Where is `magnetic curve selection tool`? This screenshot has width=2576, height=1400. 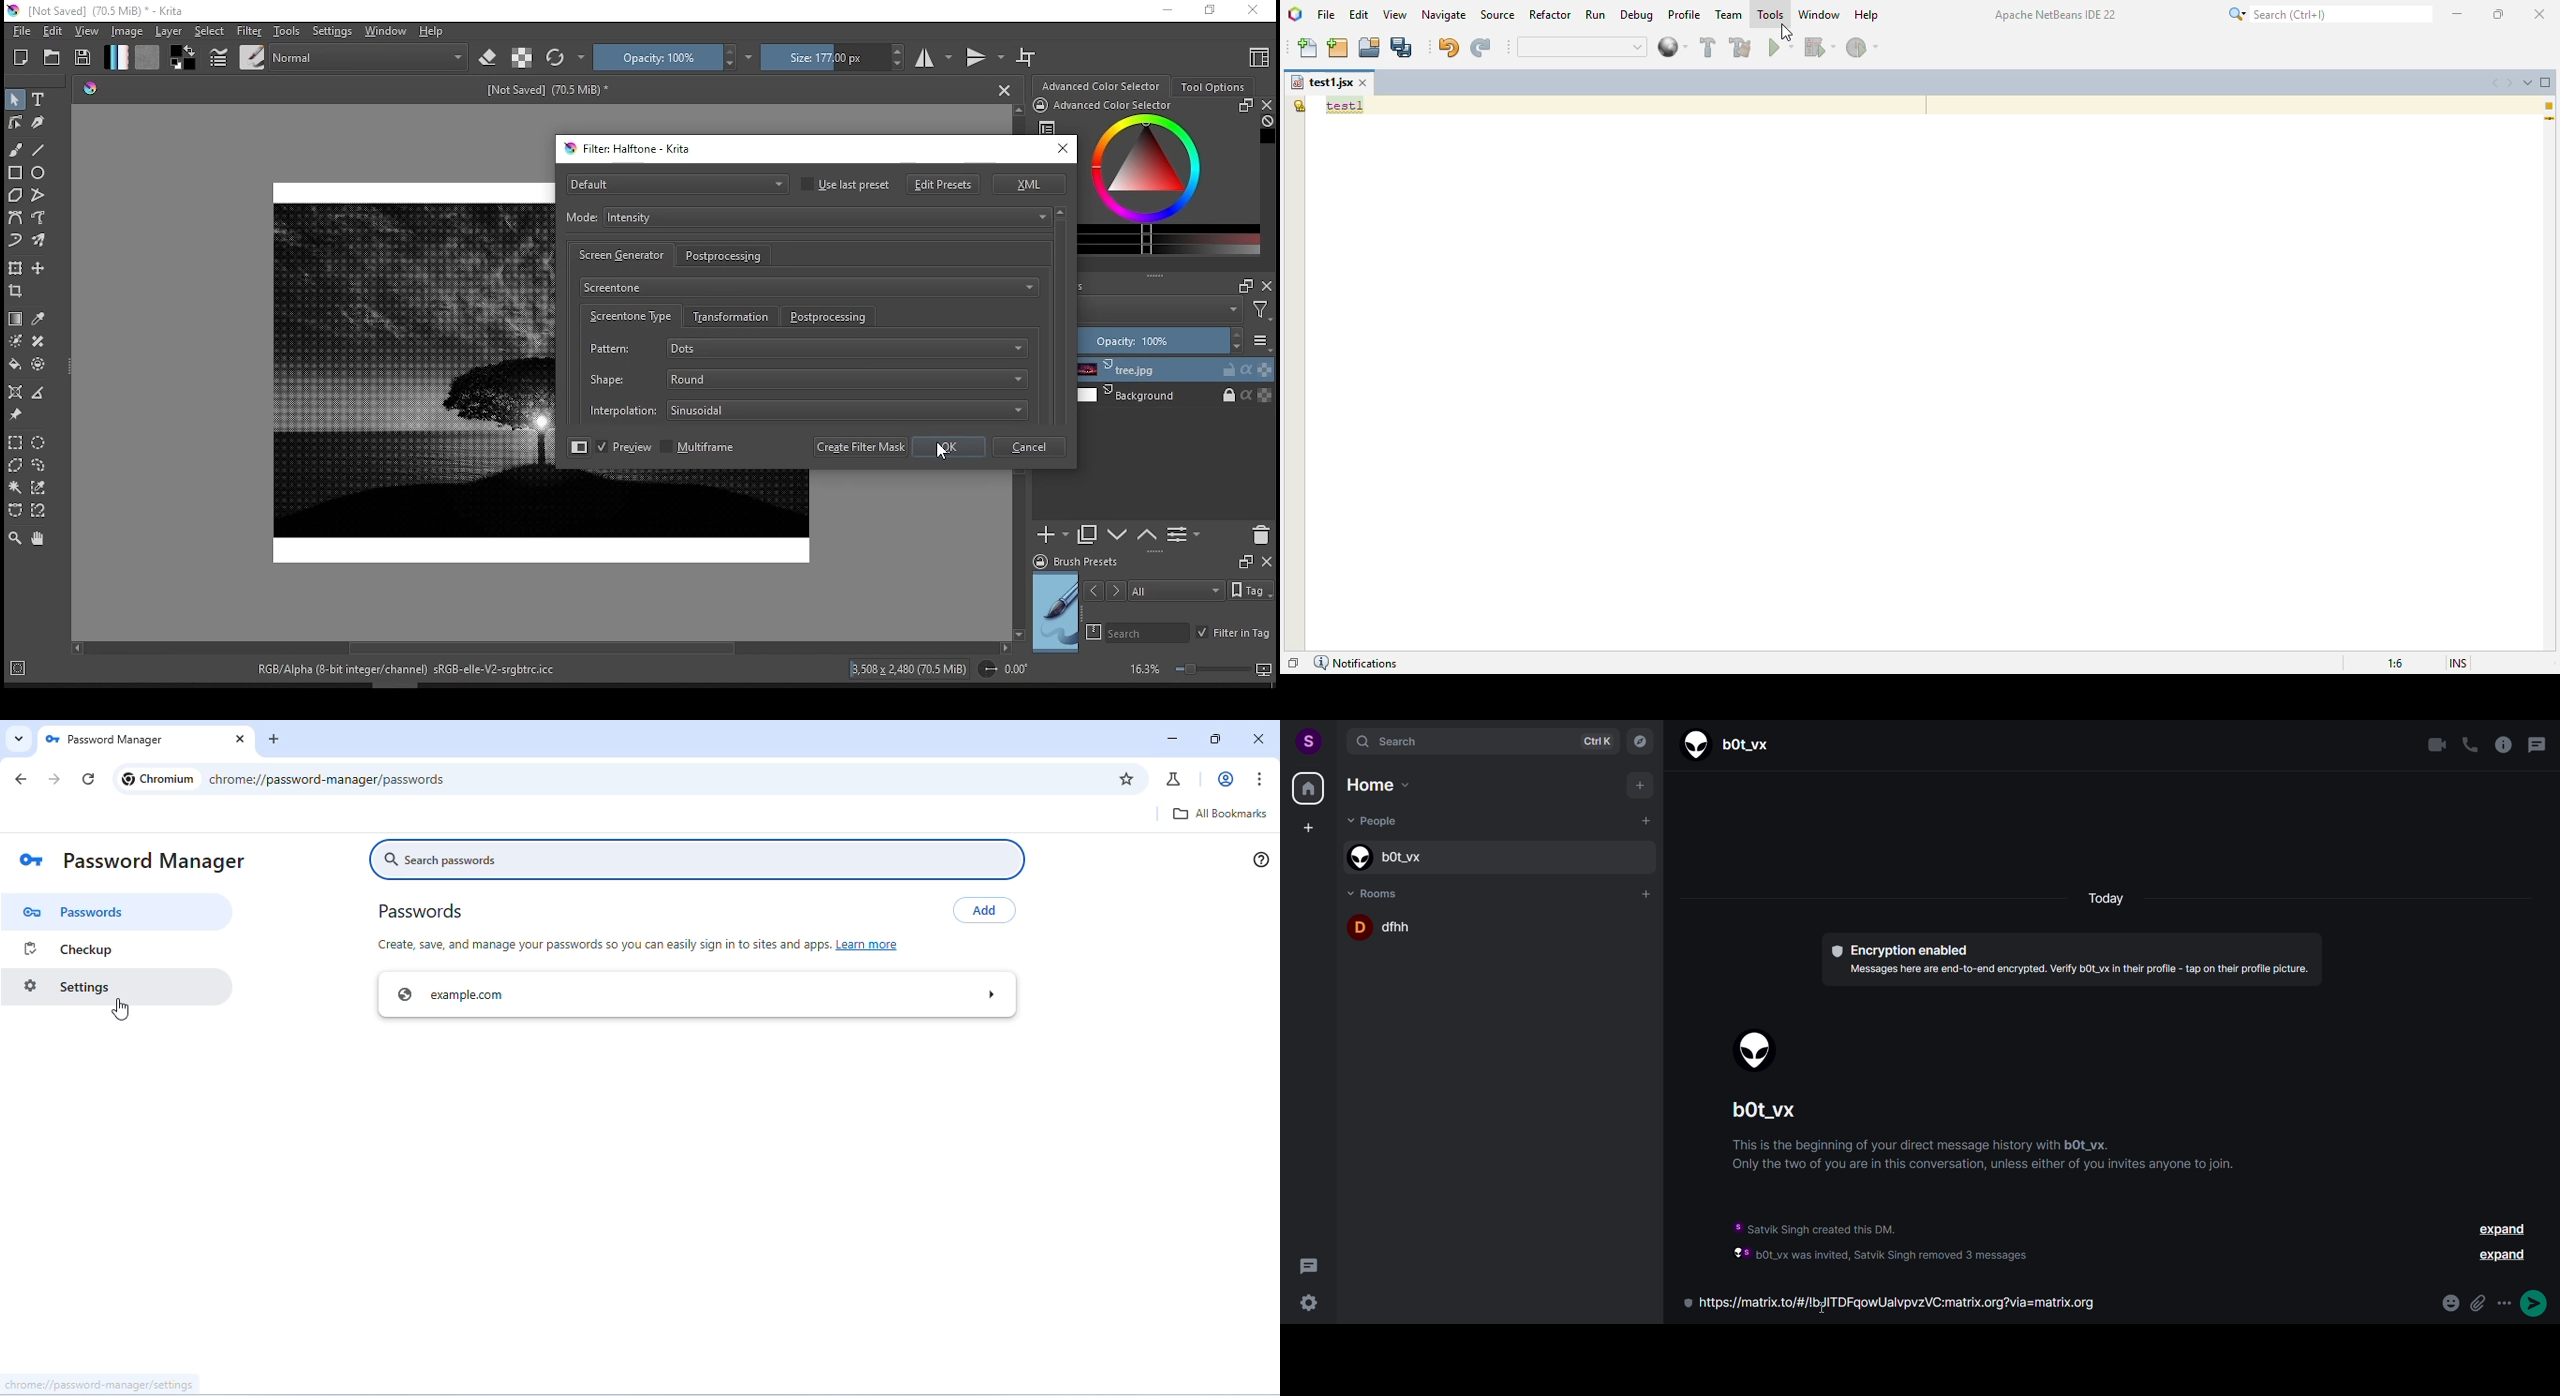 magnetic curve selection tool is located at coordinates (40, 511).